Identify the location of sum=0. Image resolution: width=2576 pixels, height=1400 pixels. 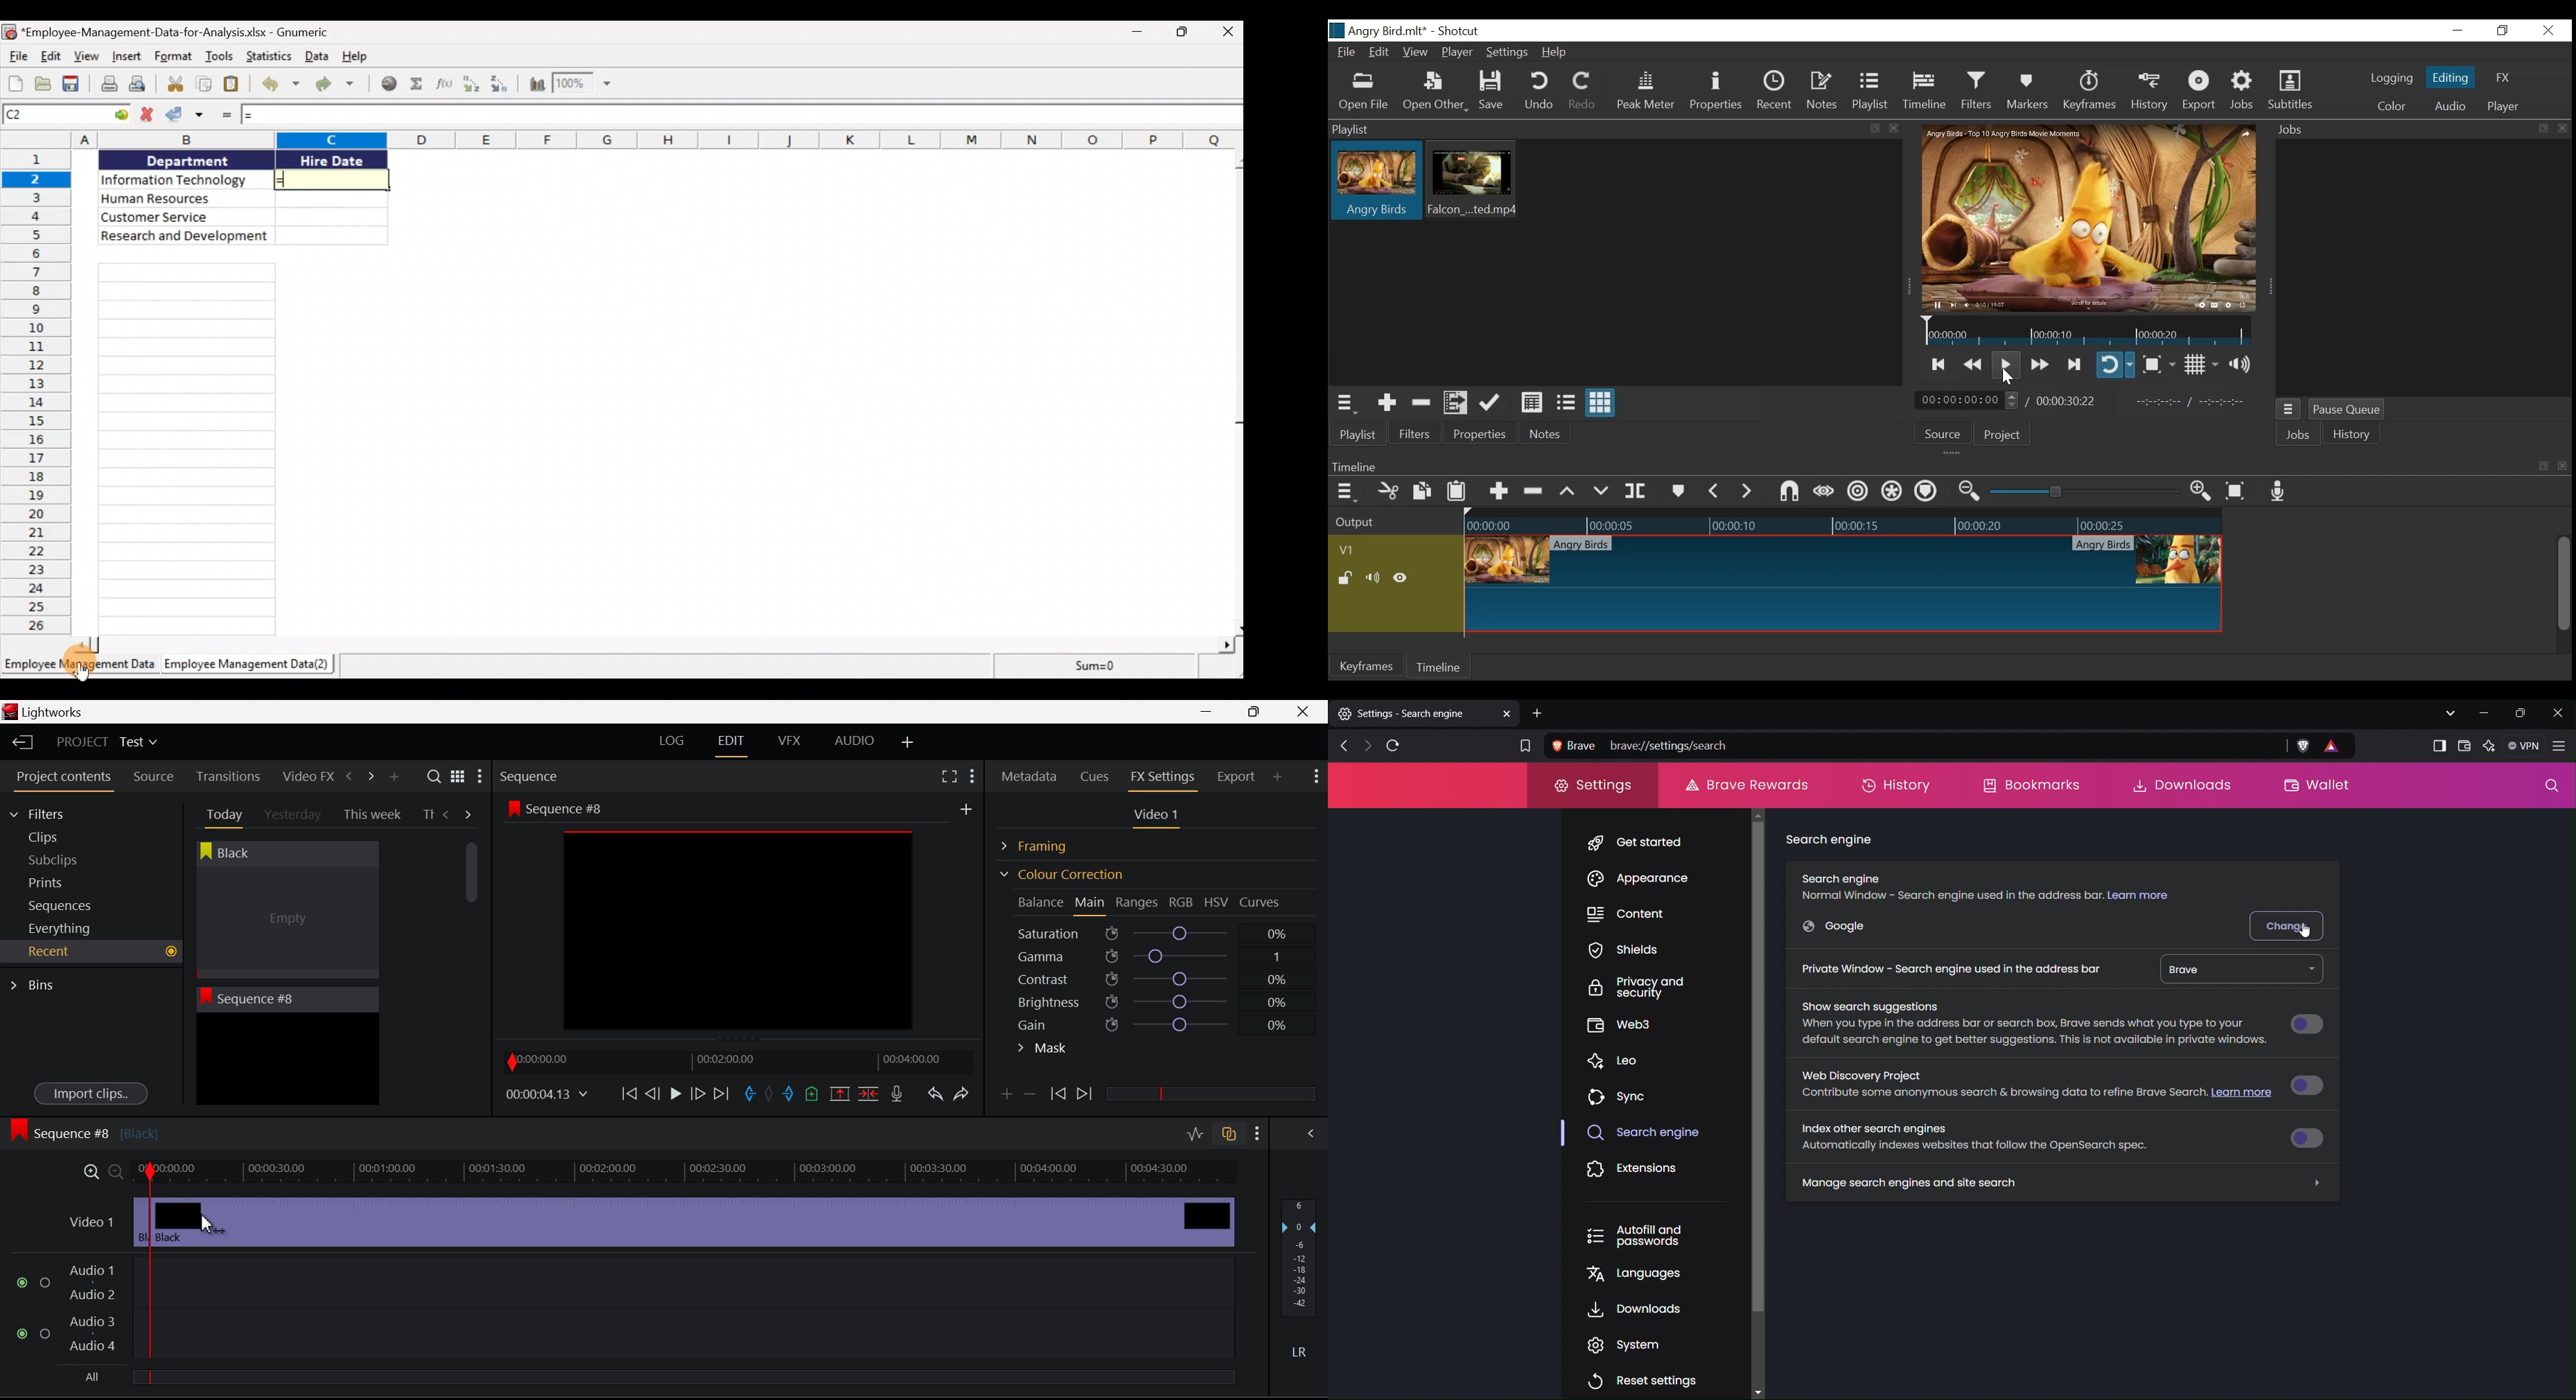
(1101, 668).